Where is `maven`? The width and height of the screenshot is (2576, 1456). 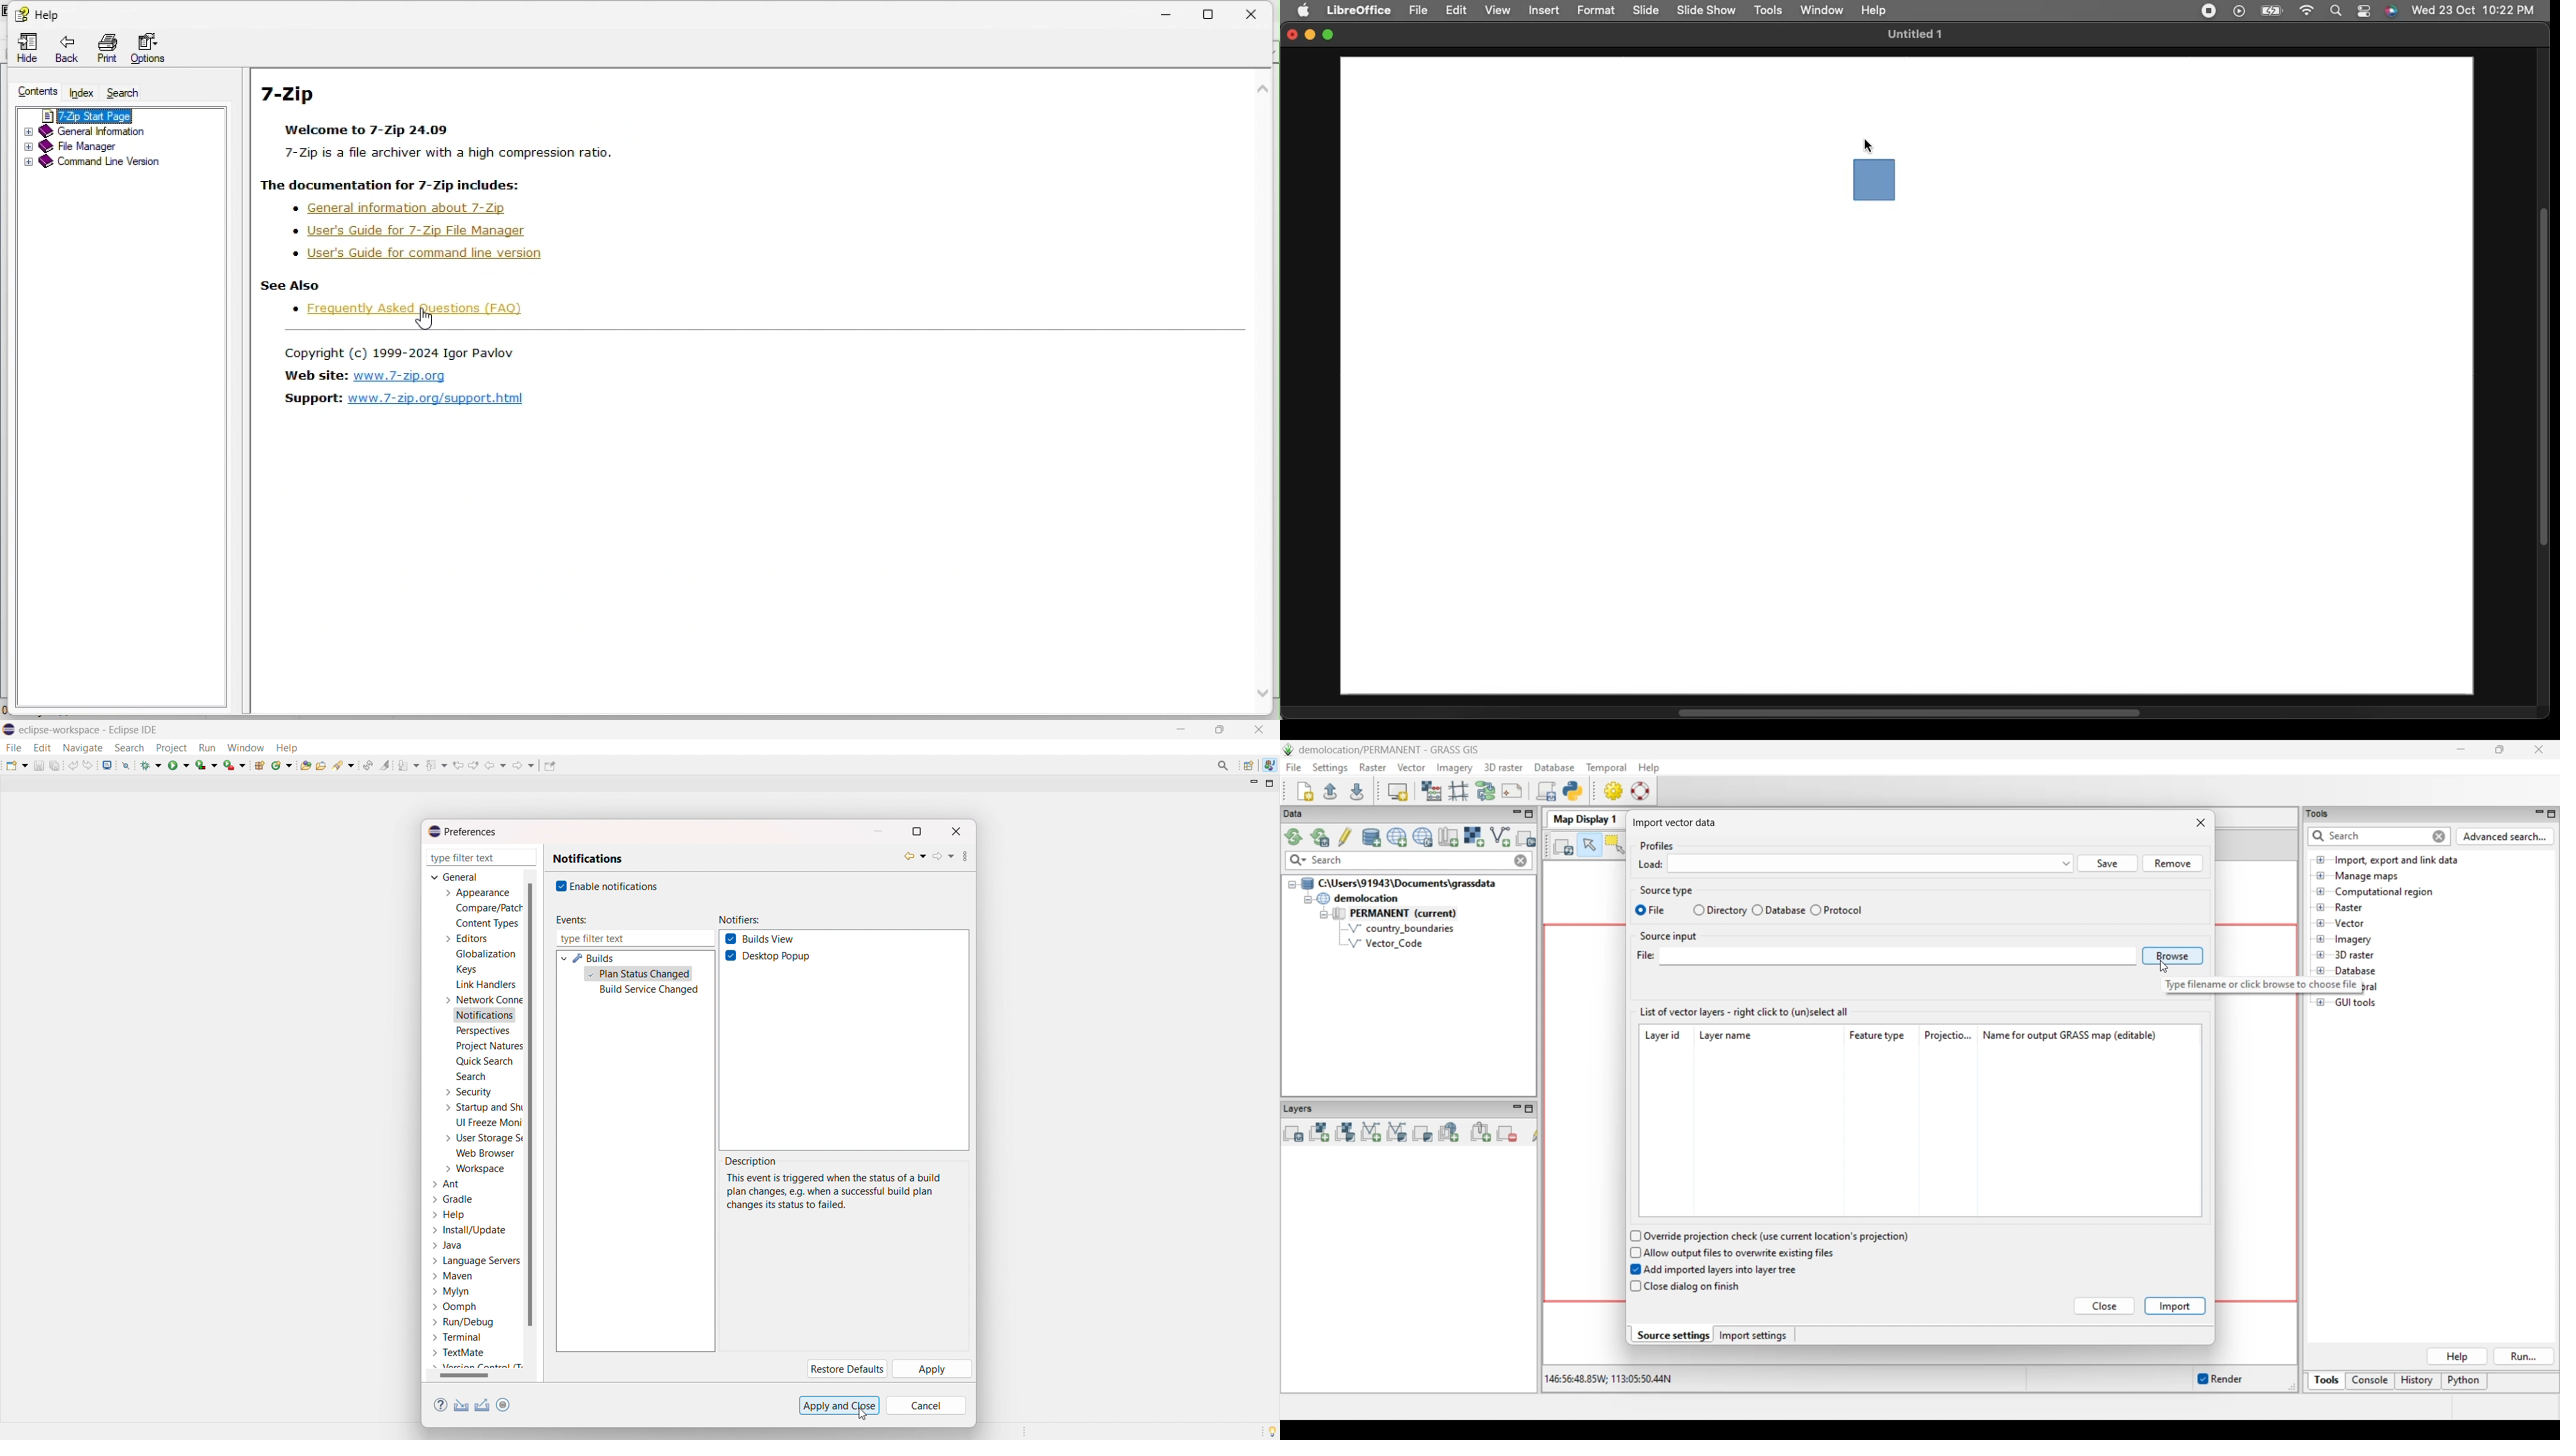 maven is located at coordinates (452, 1277).